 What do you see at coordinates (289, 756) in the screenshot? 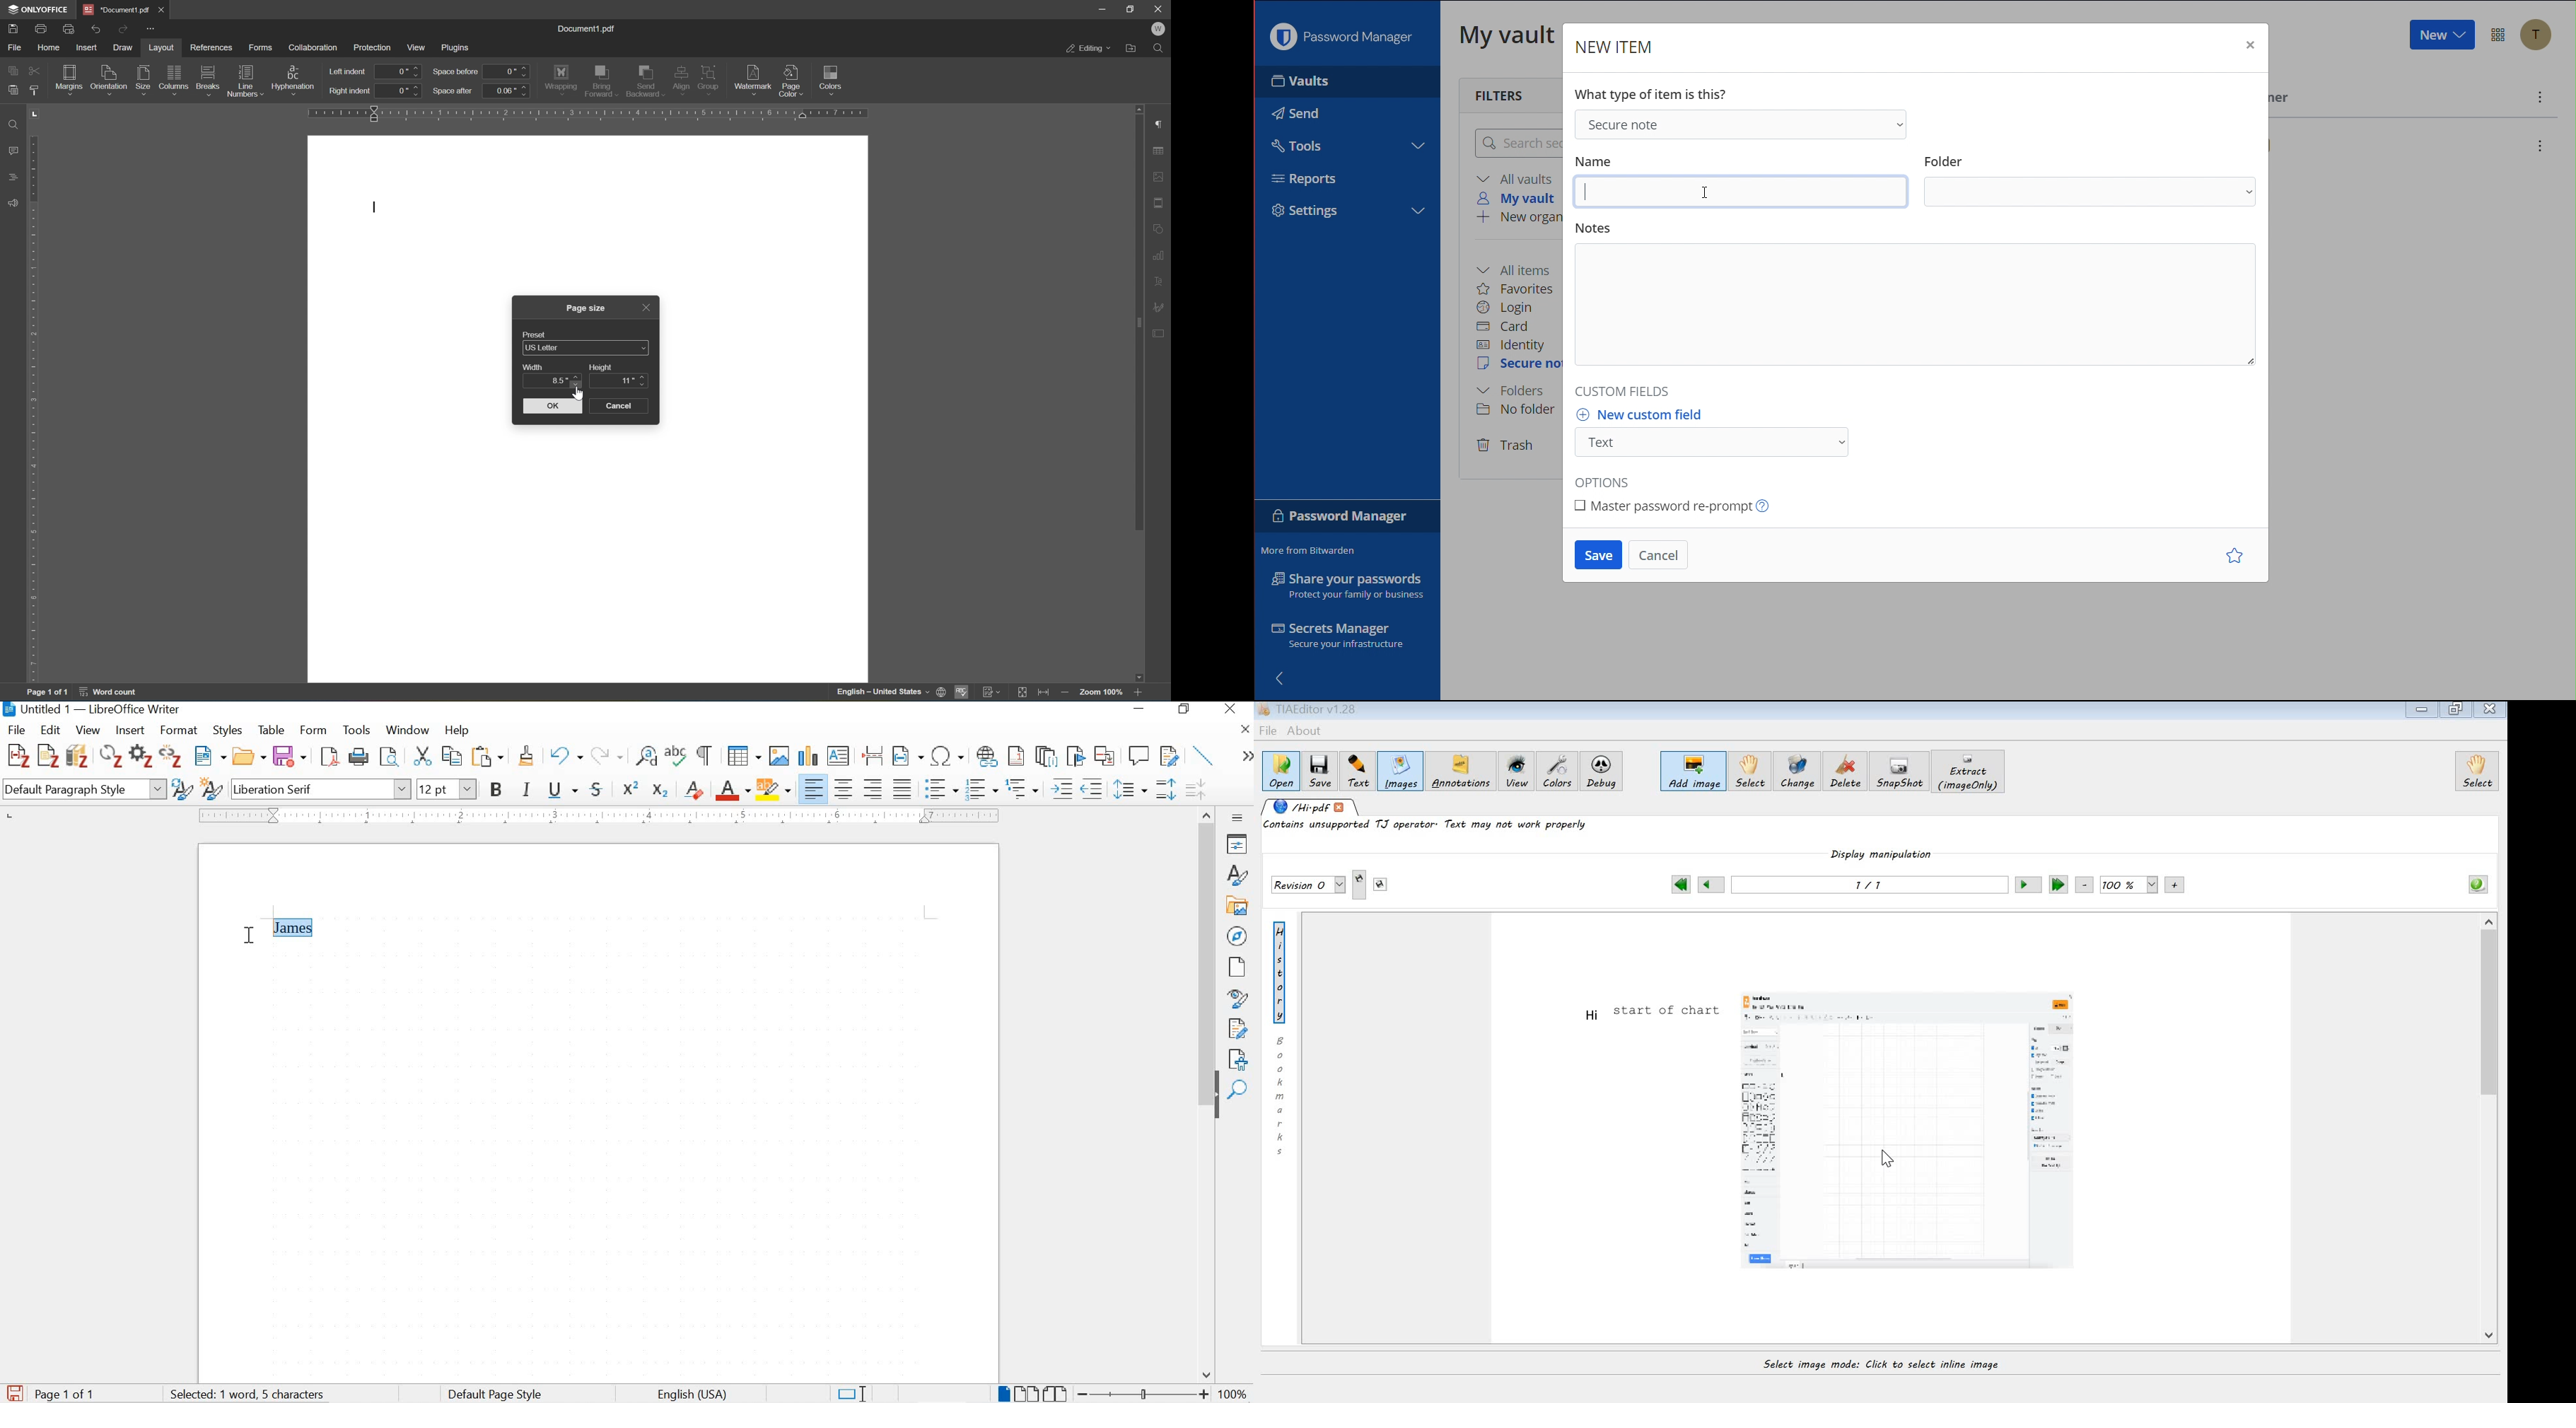
I see `save` at bounding box center [289, 756].